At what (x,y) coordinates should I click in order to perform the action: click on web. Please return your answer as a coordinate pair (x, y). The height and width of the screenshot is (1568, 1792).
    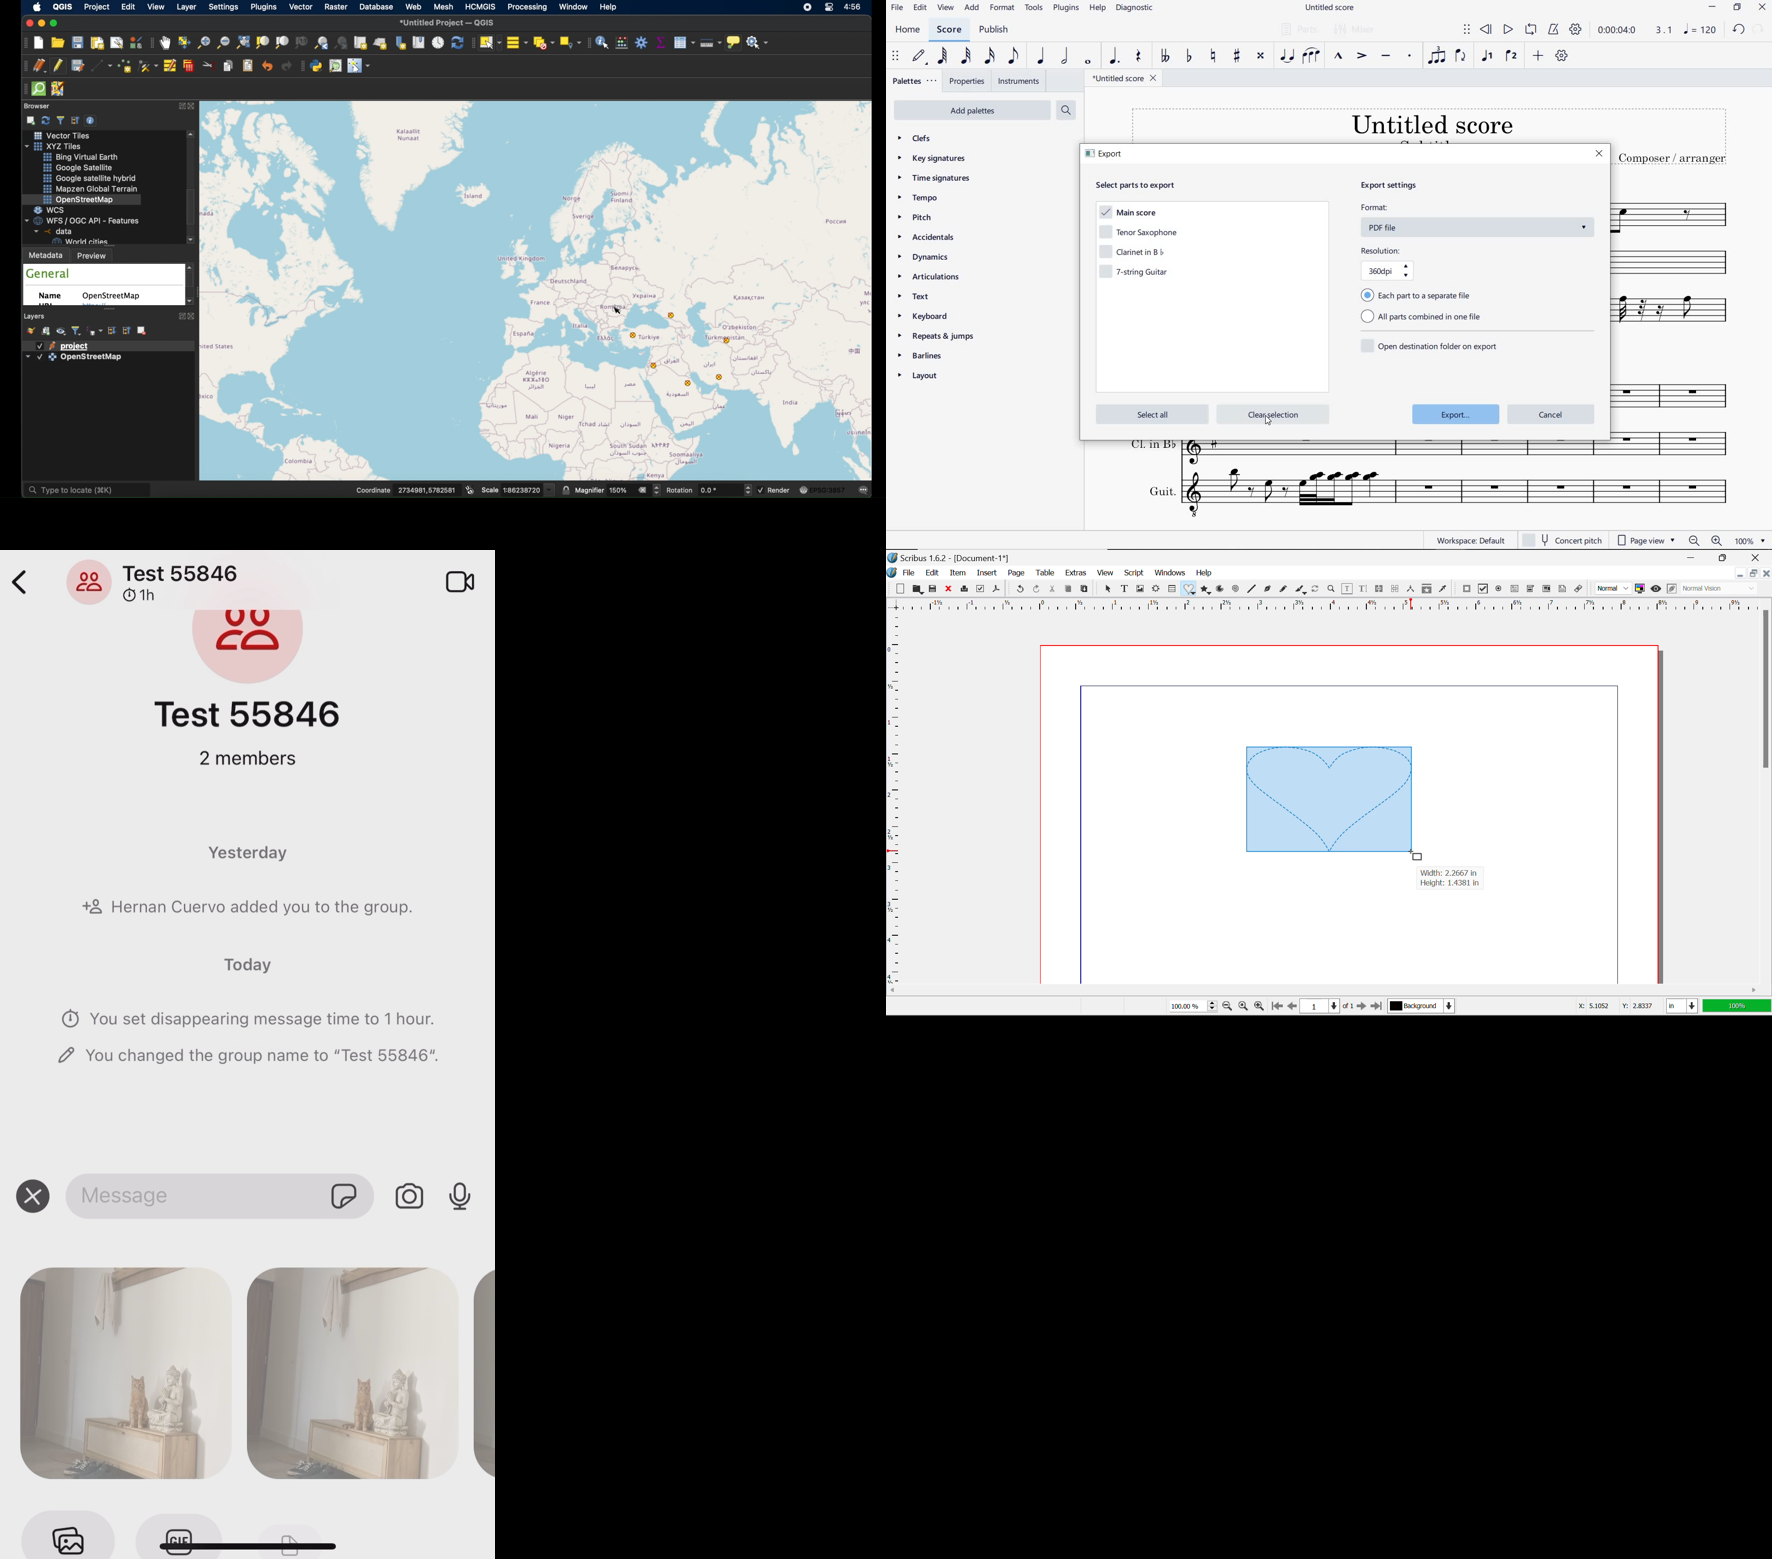
    Looking at the image, I should click on (414, 6).